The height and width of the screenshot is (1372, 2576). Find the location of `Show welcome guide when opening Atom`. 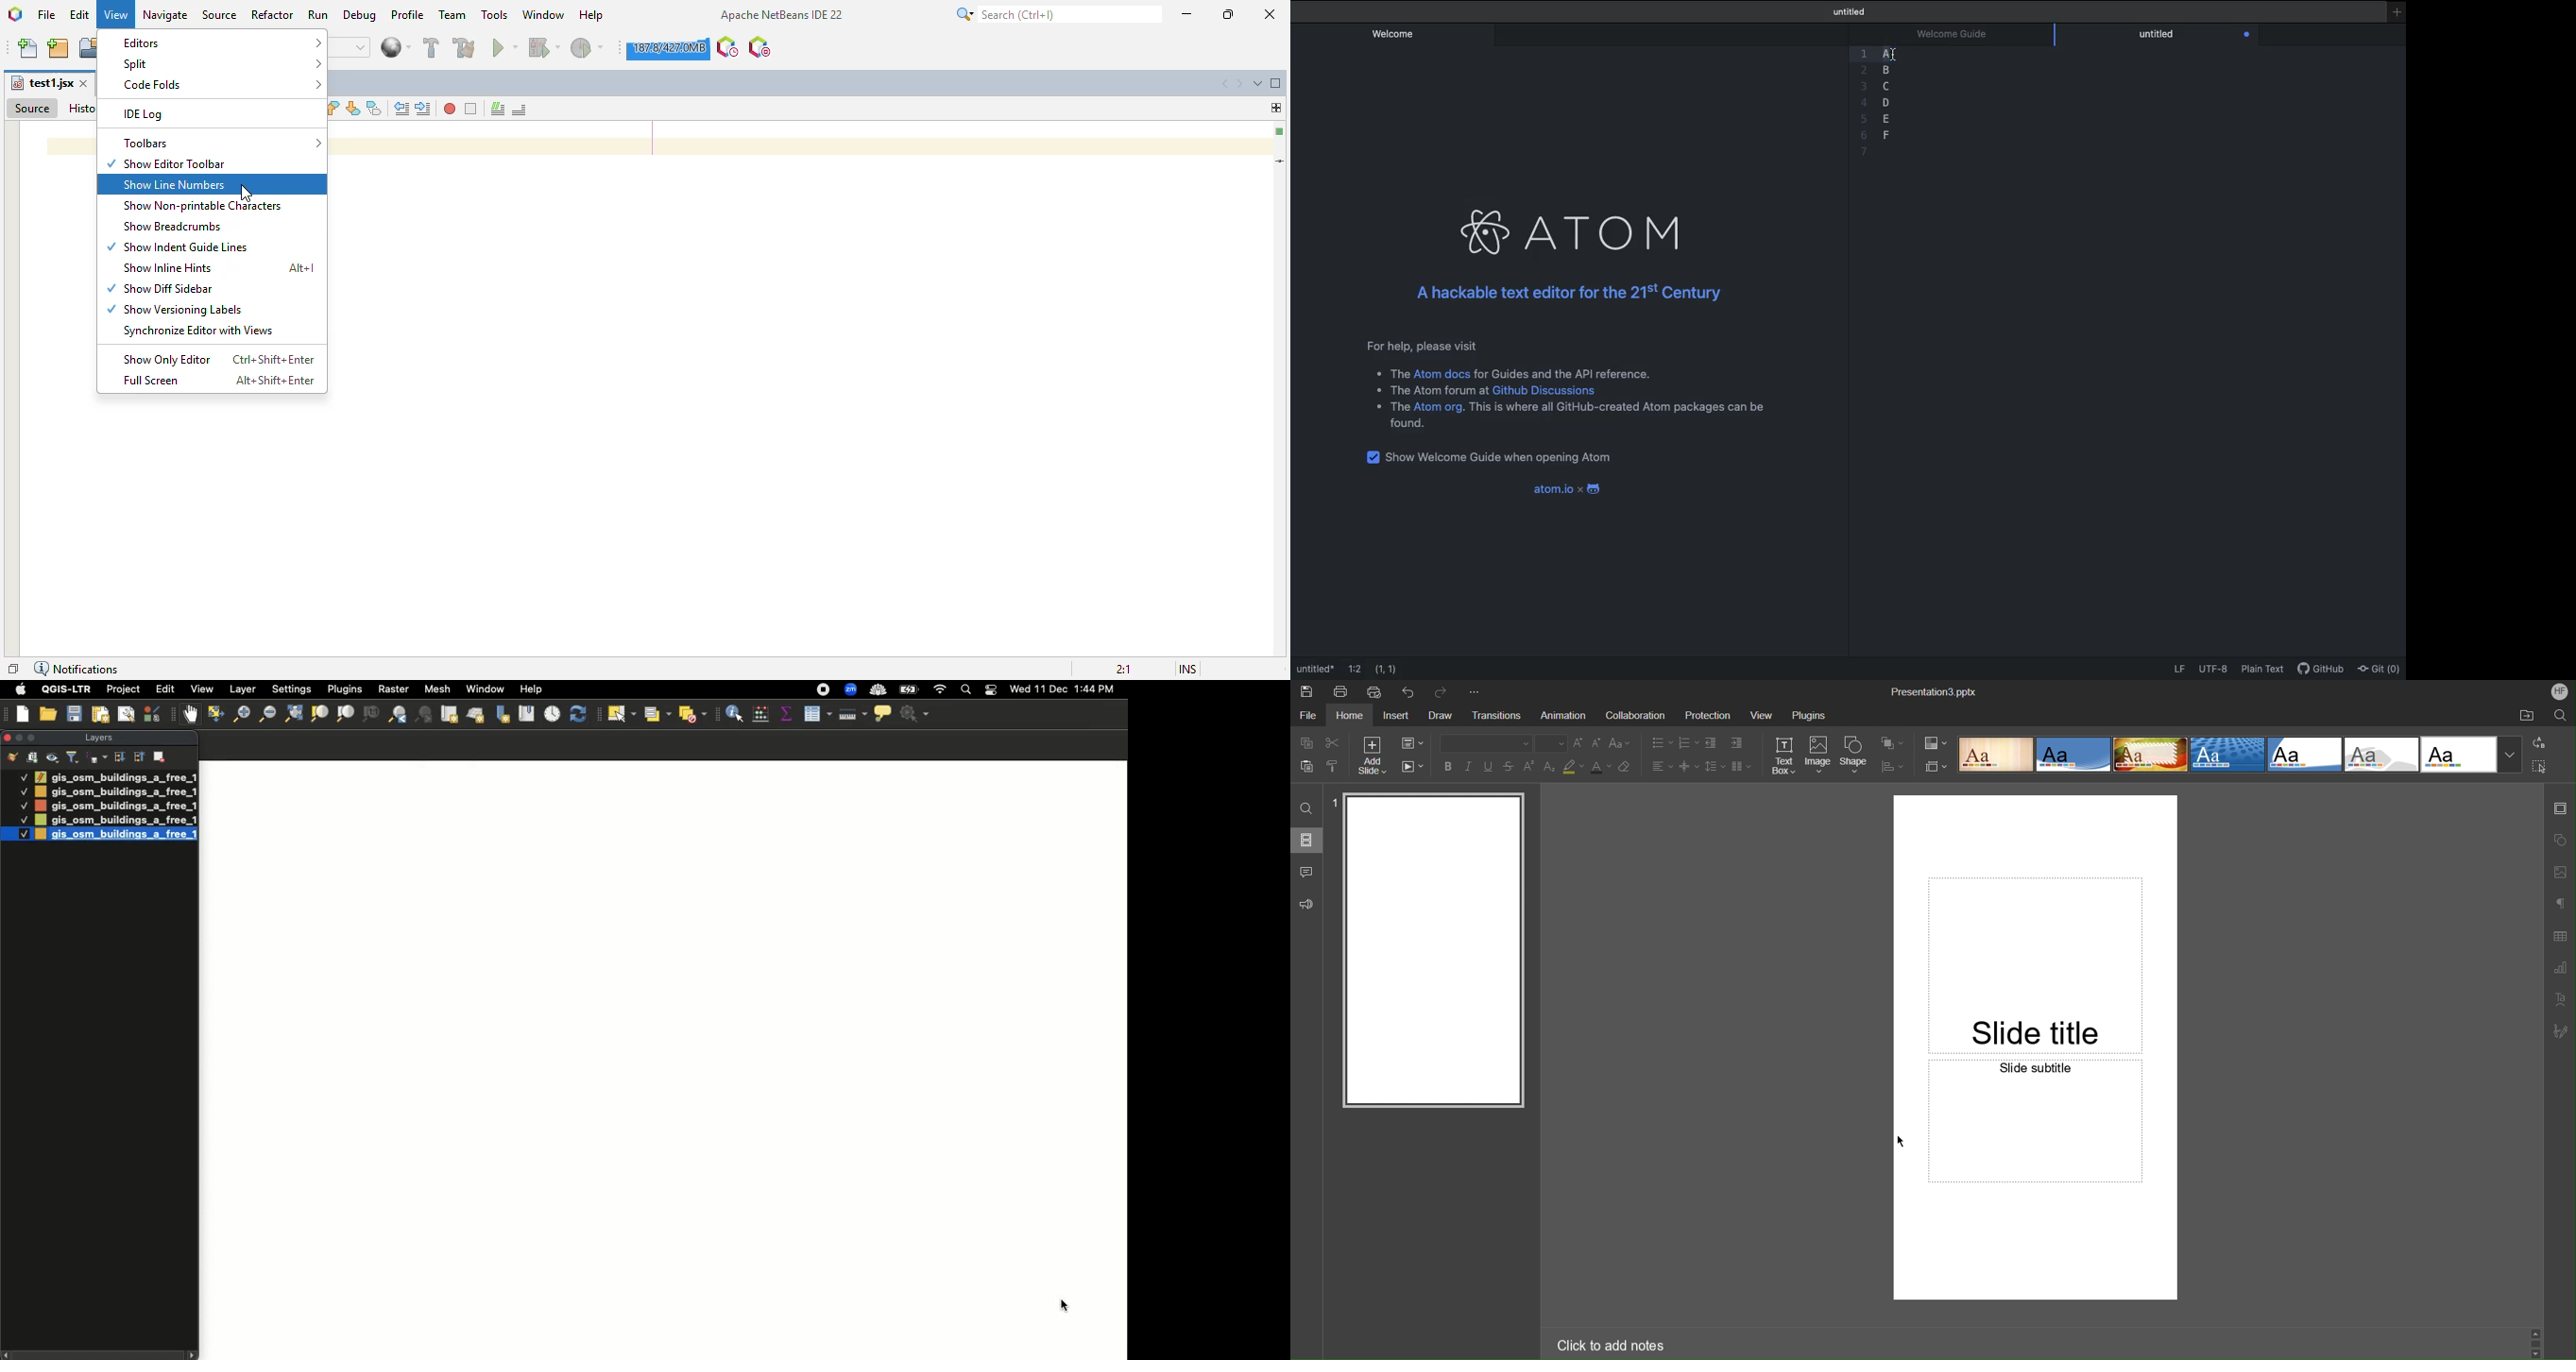

Show welcome guide when opening Atom is located at coordinates (1496, 455).